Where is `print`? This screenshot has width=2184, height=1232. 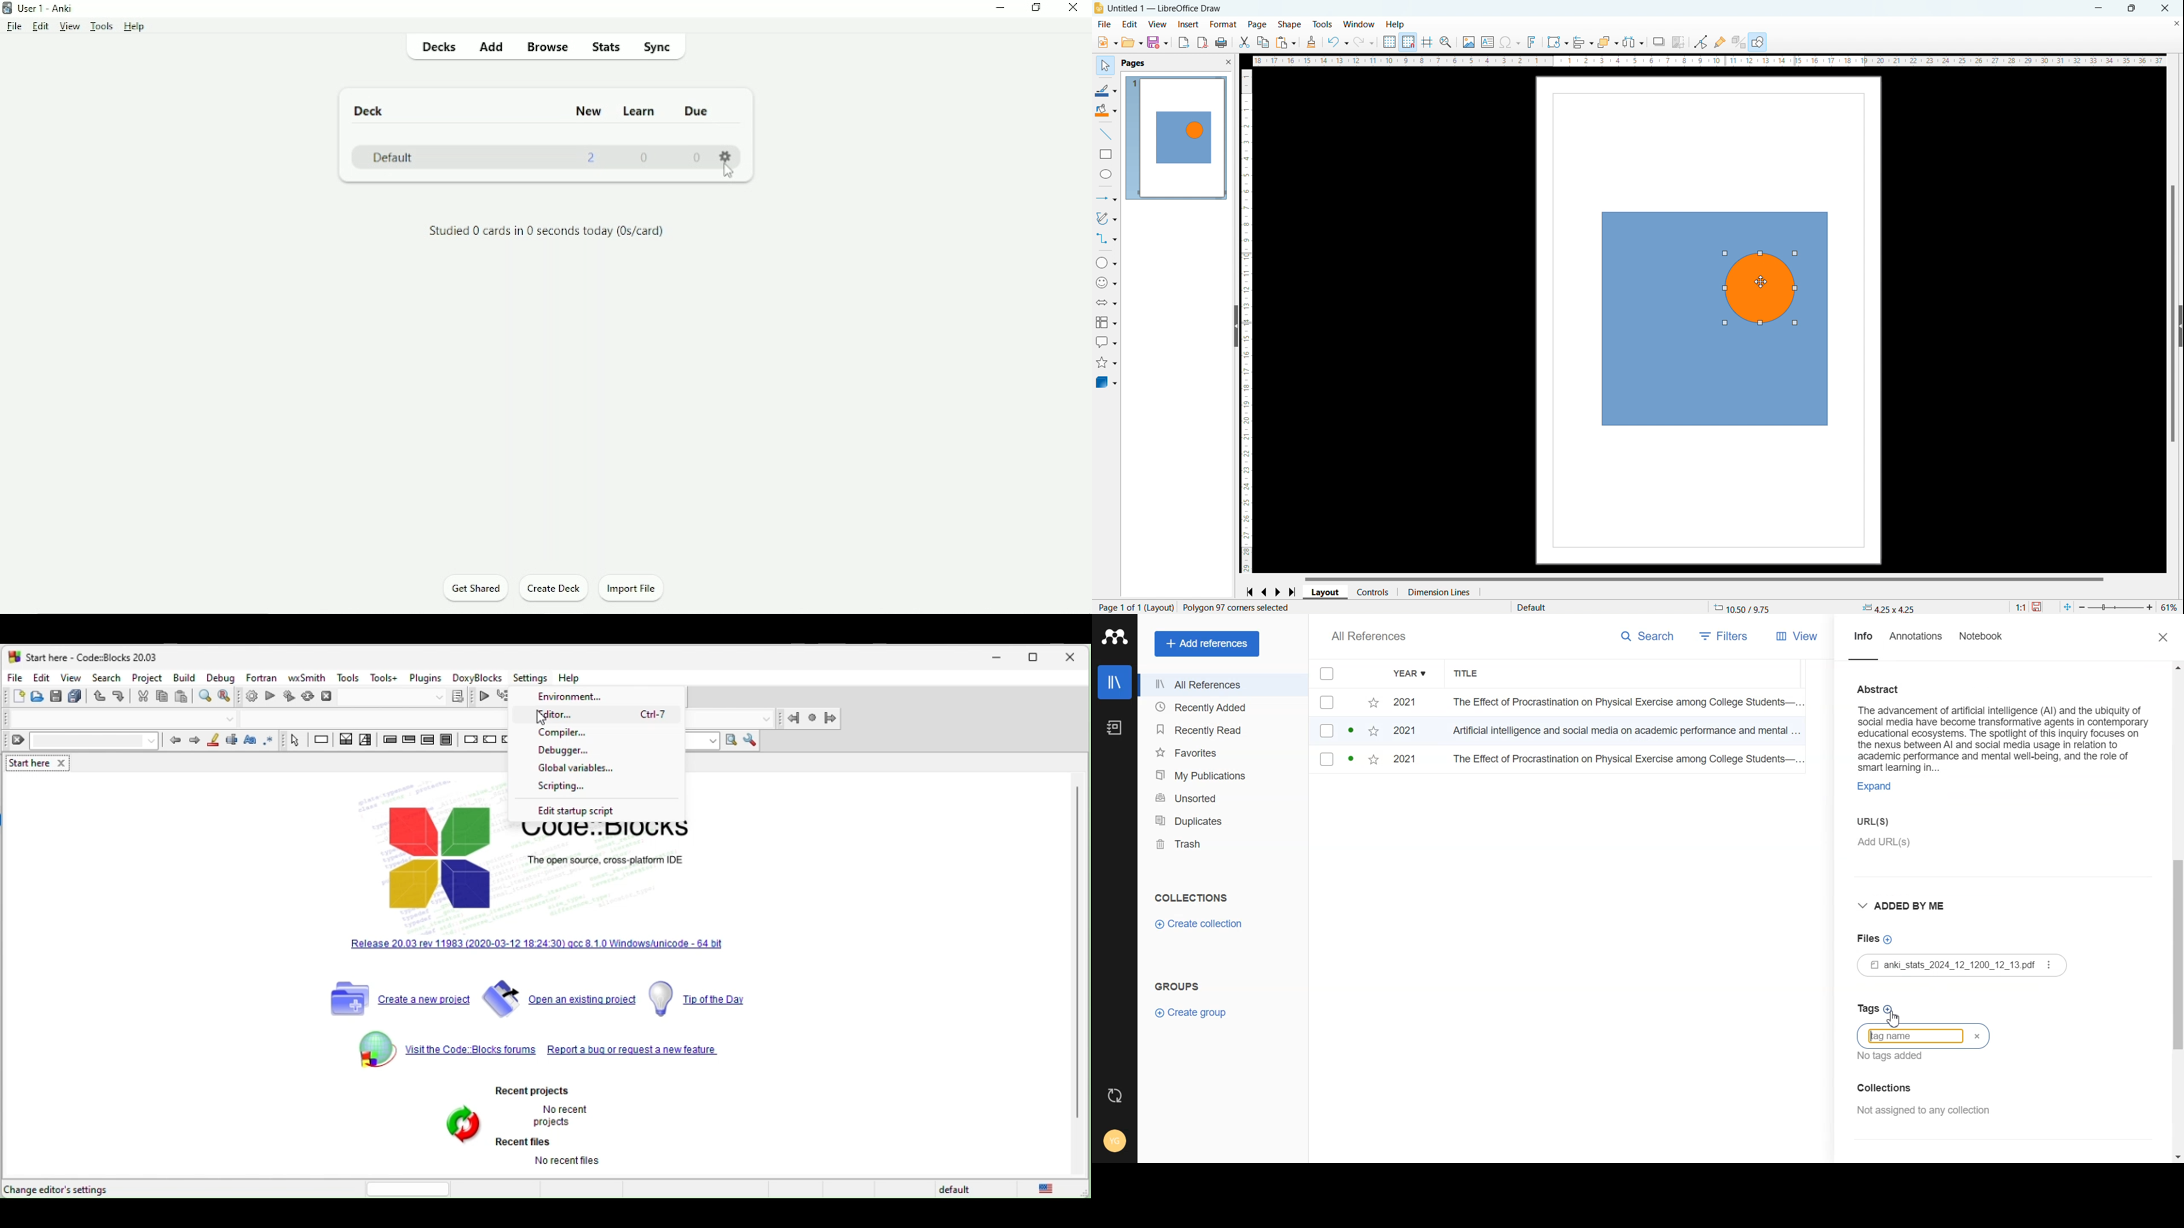 print is located at coordinates (1221, 42).